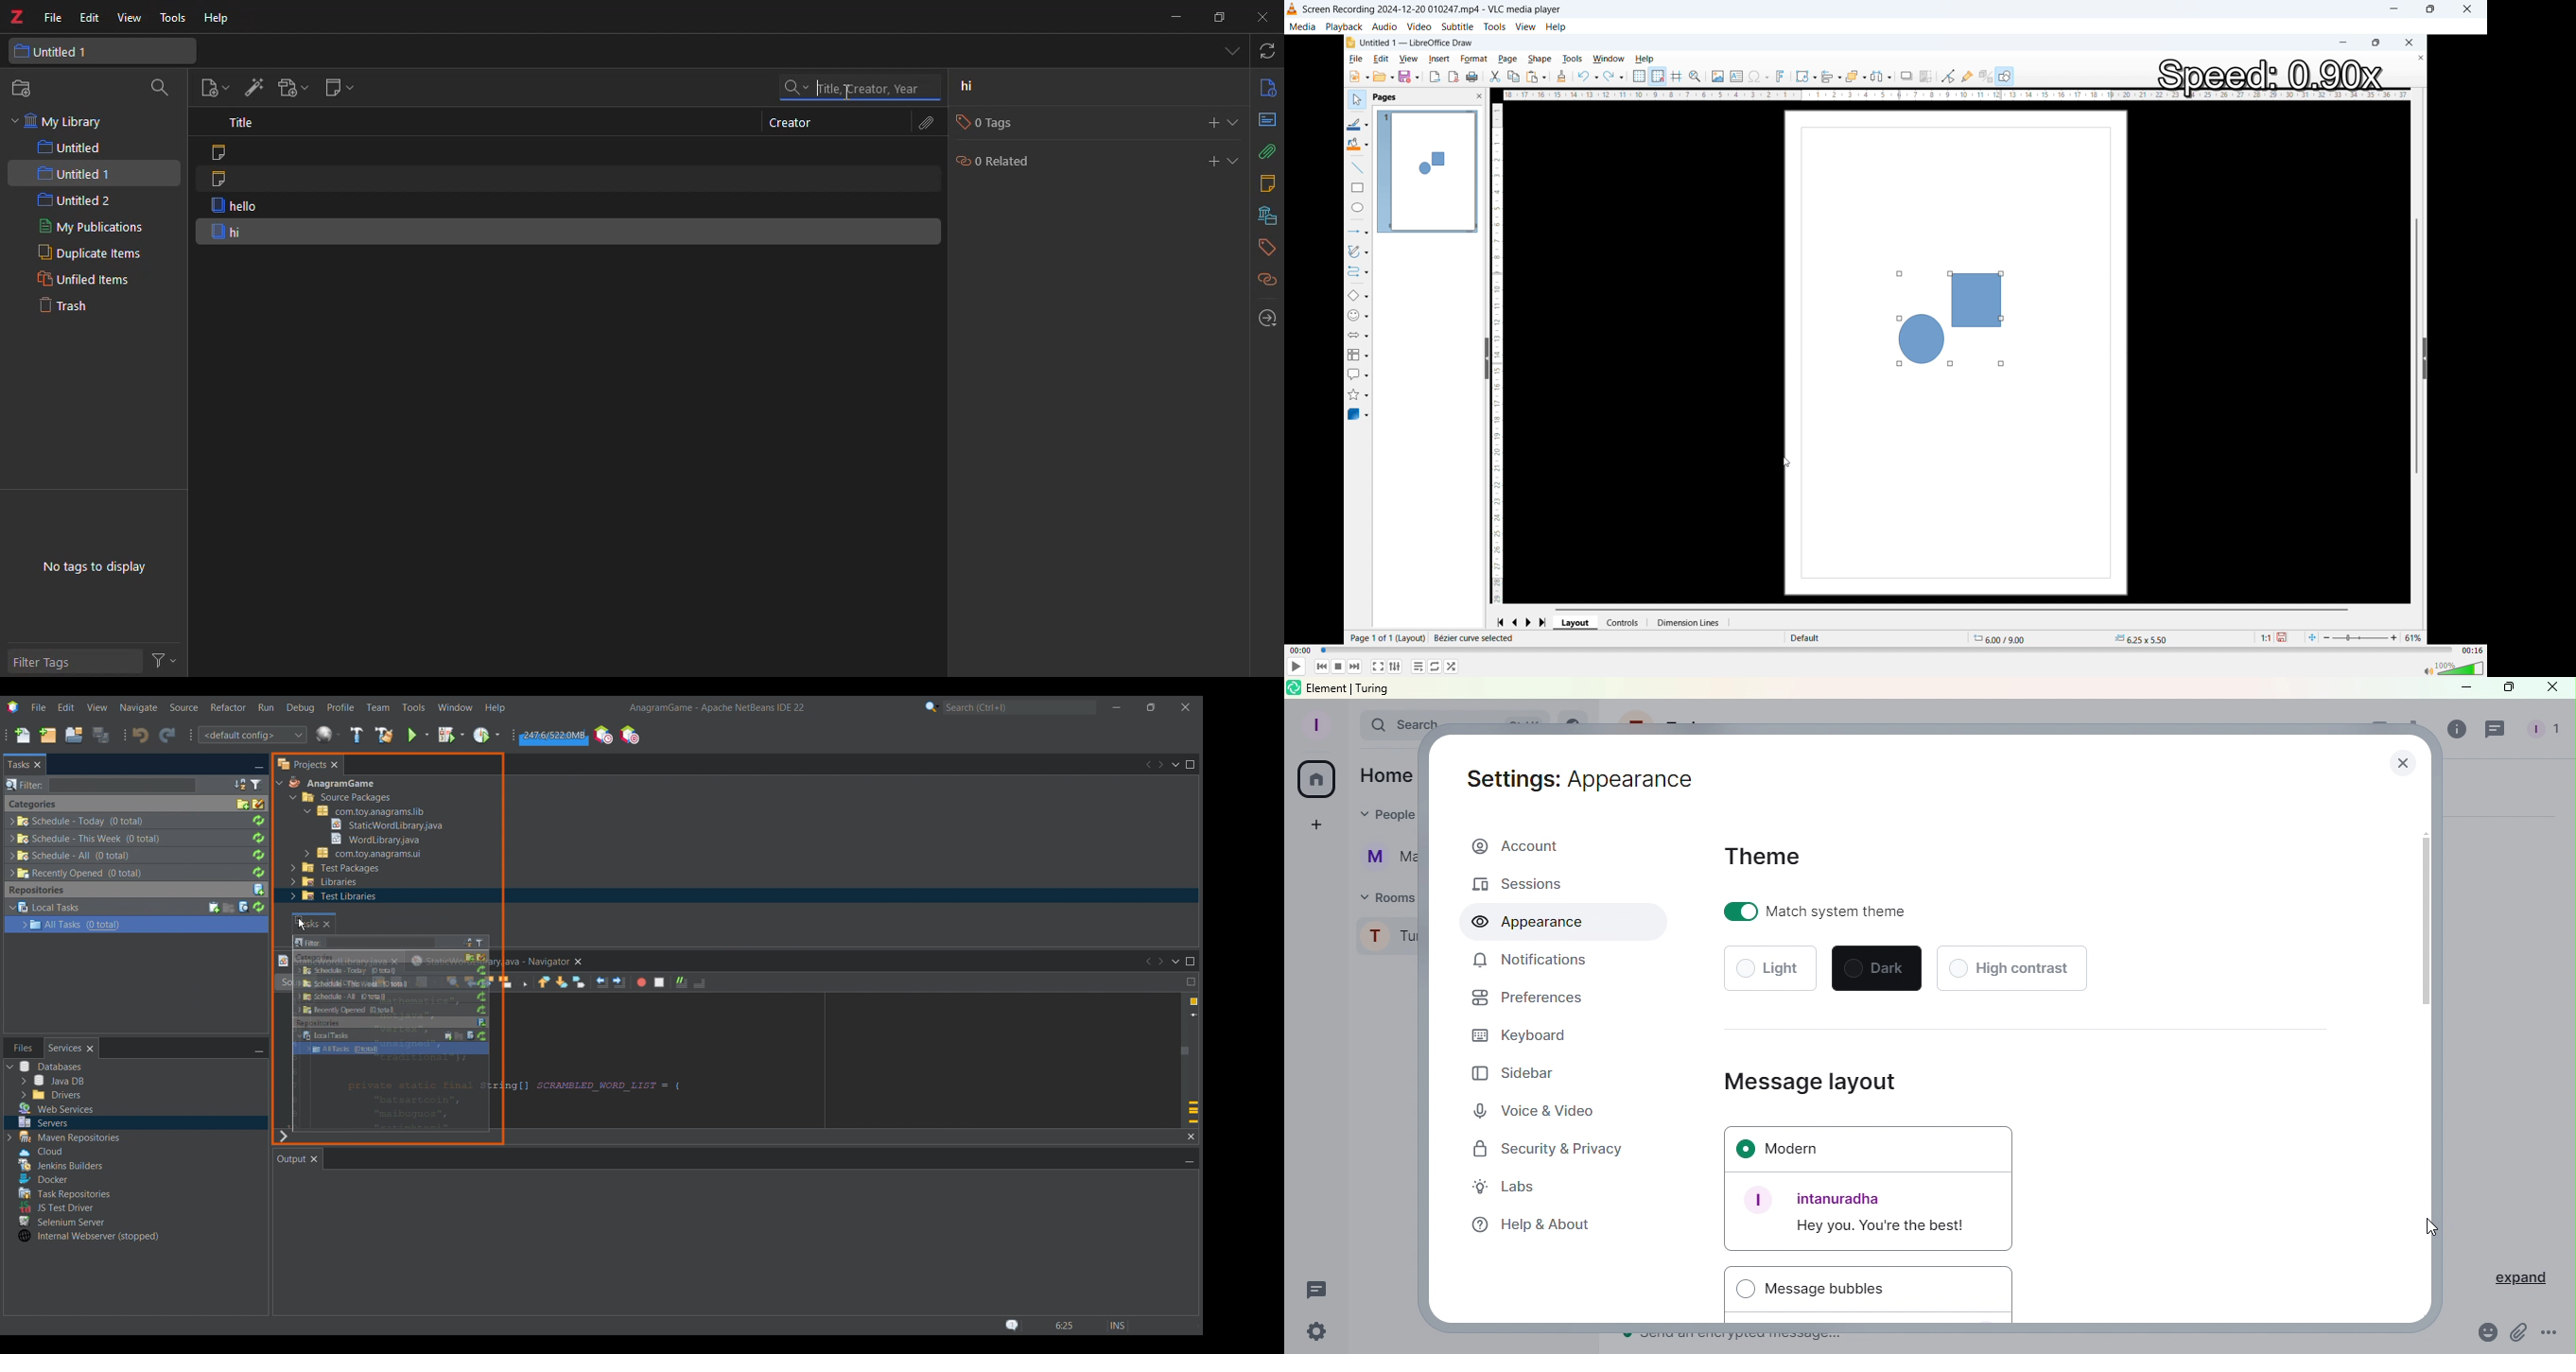 Image resolution: width=2576 pixels, height=1372 pixels. Describe the element at coordinates (300, 923) in the screenshot. I see `cursor` at that location.